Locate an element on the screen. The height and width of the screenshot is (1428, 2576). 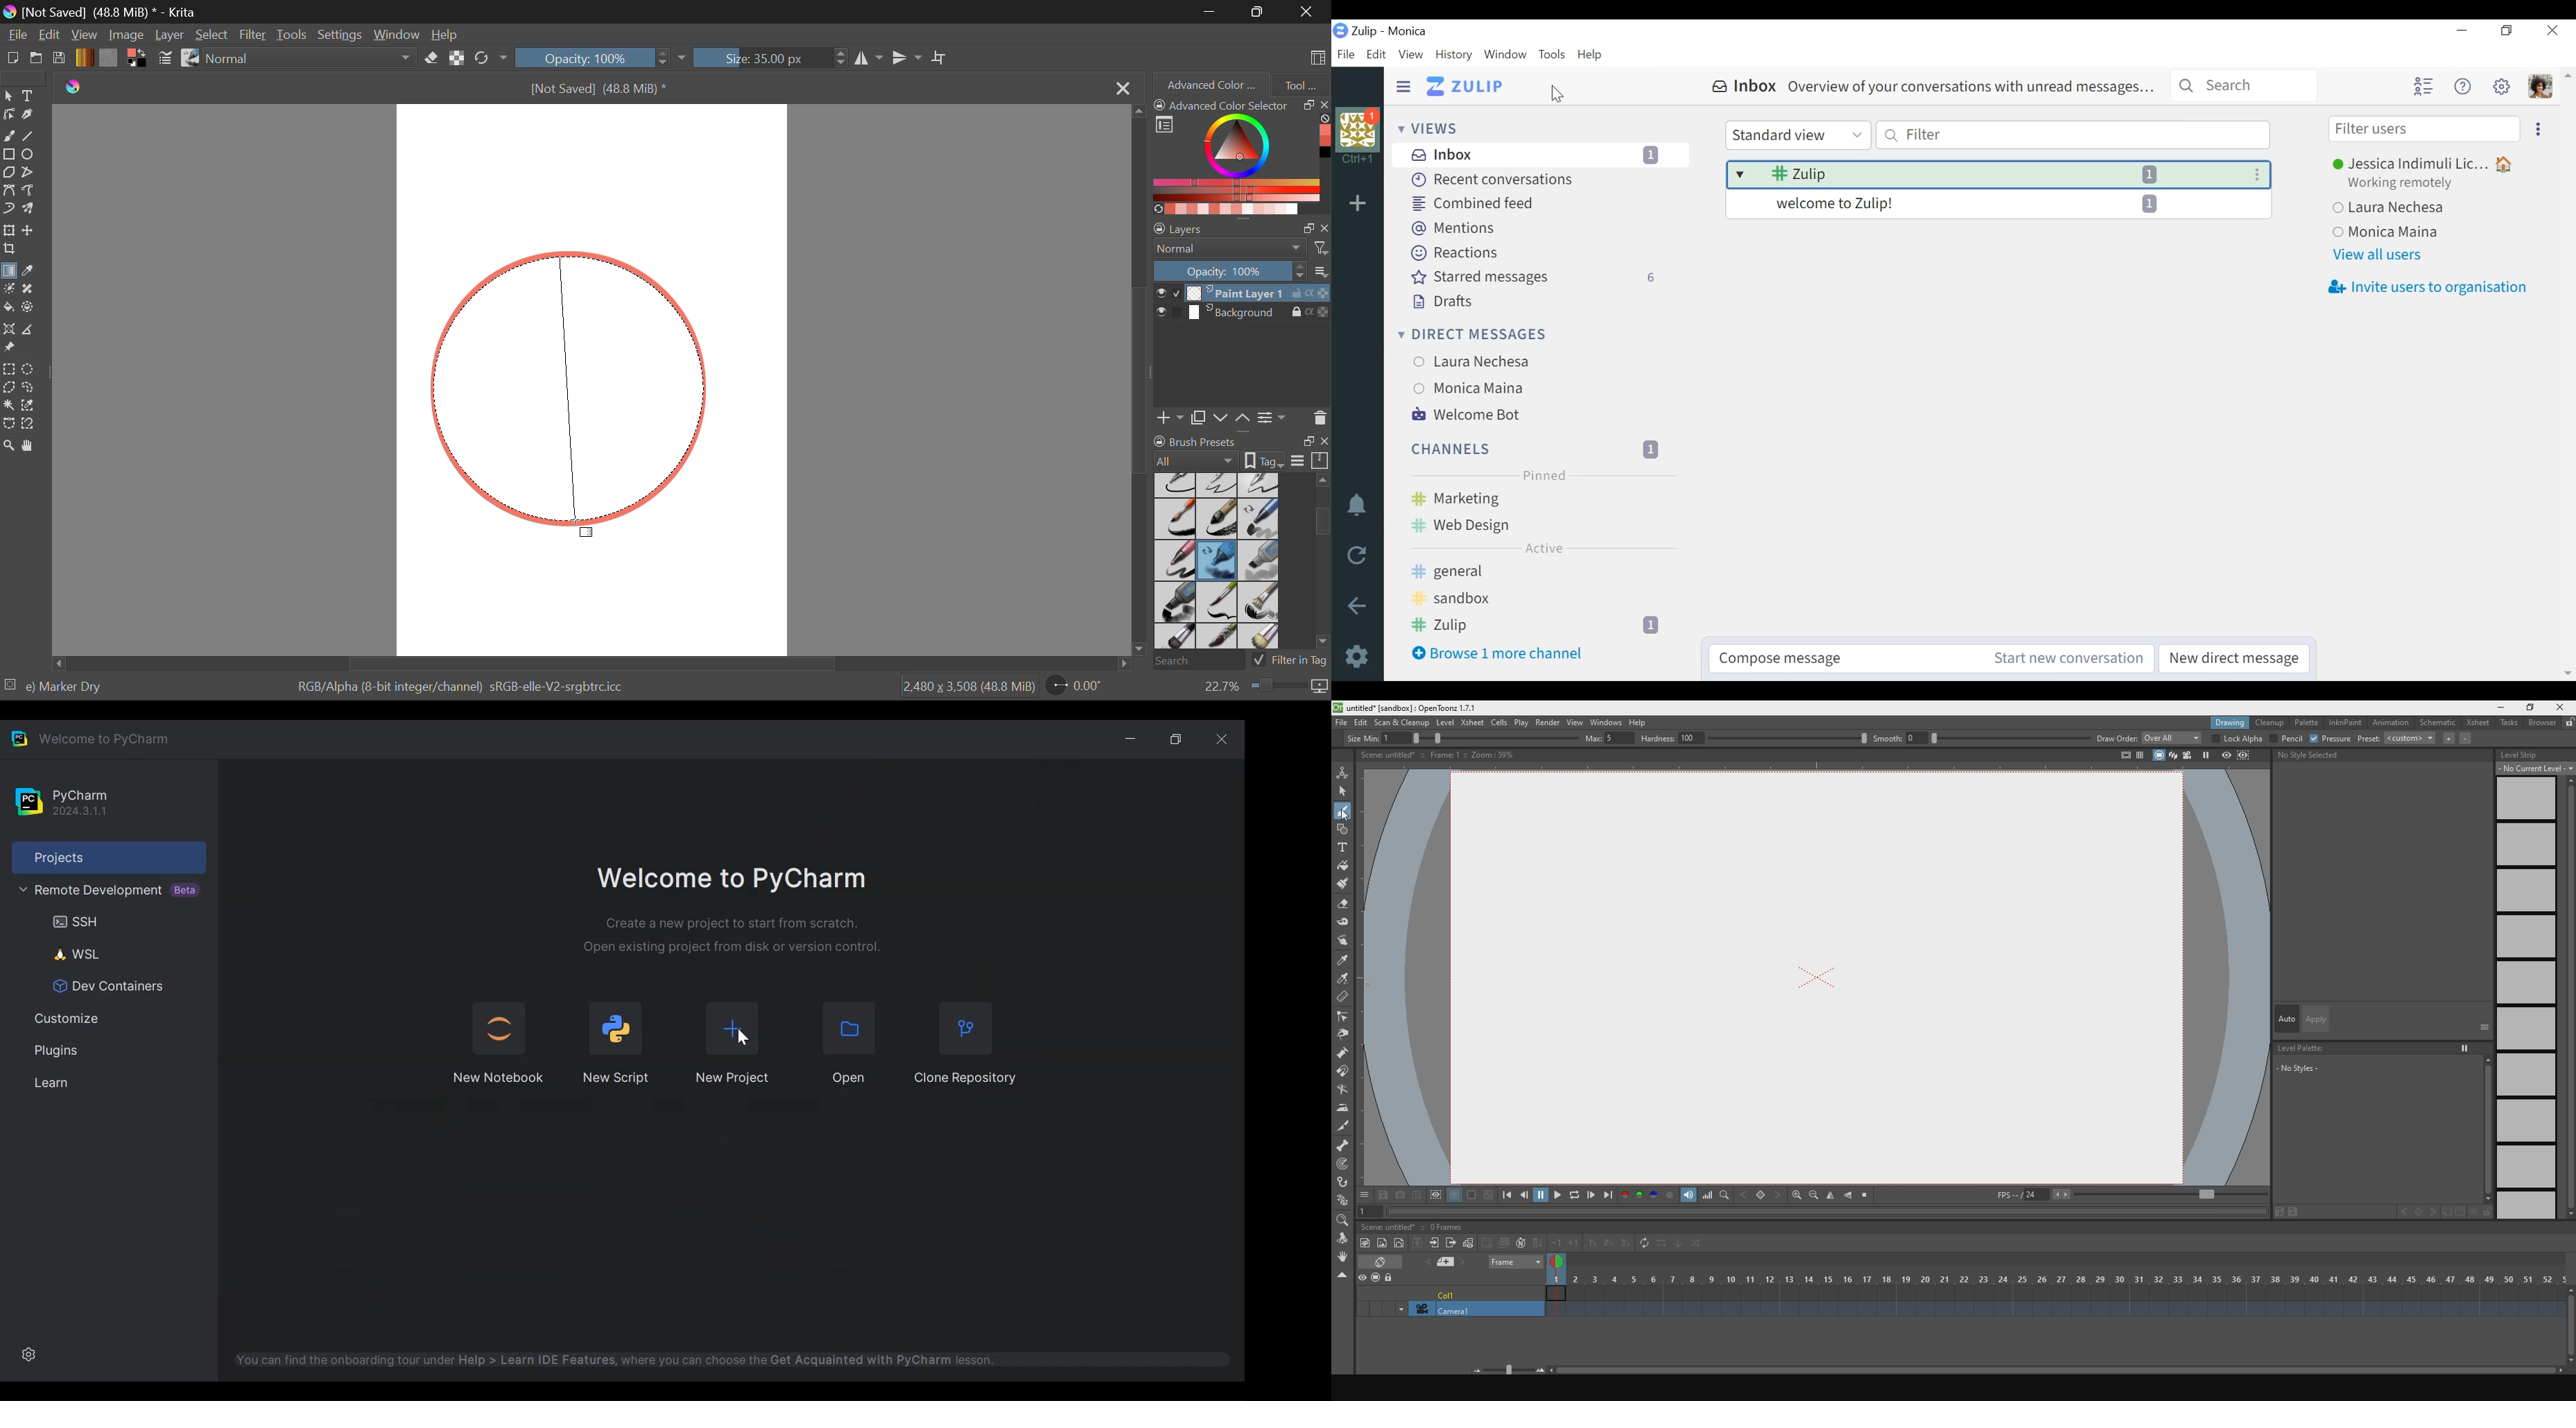
Bristles-1 Details is located at coordinates (1218, 601).